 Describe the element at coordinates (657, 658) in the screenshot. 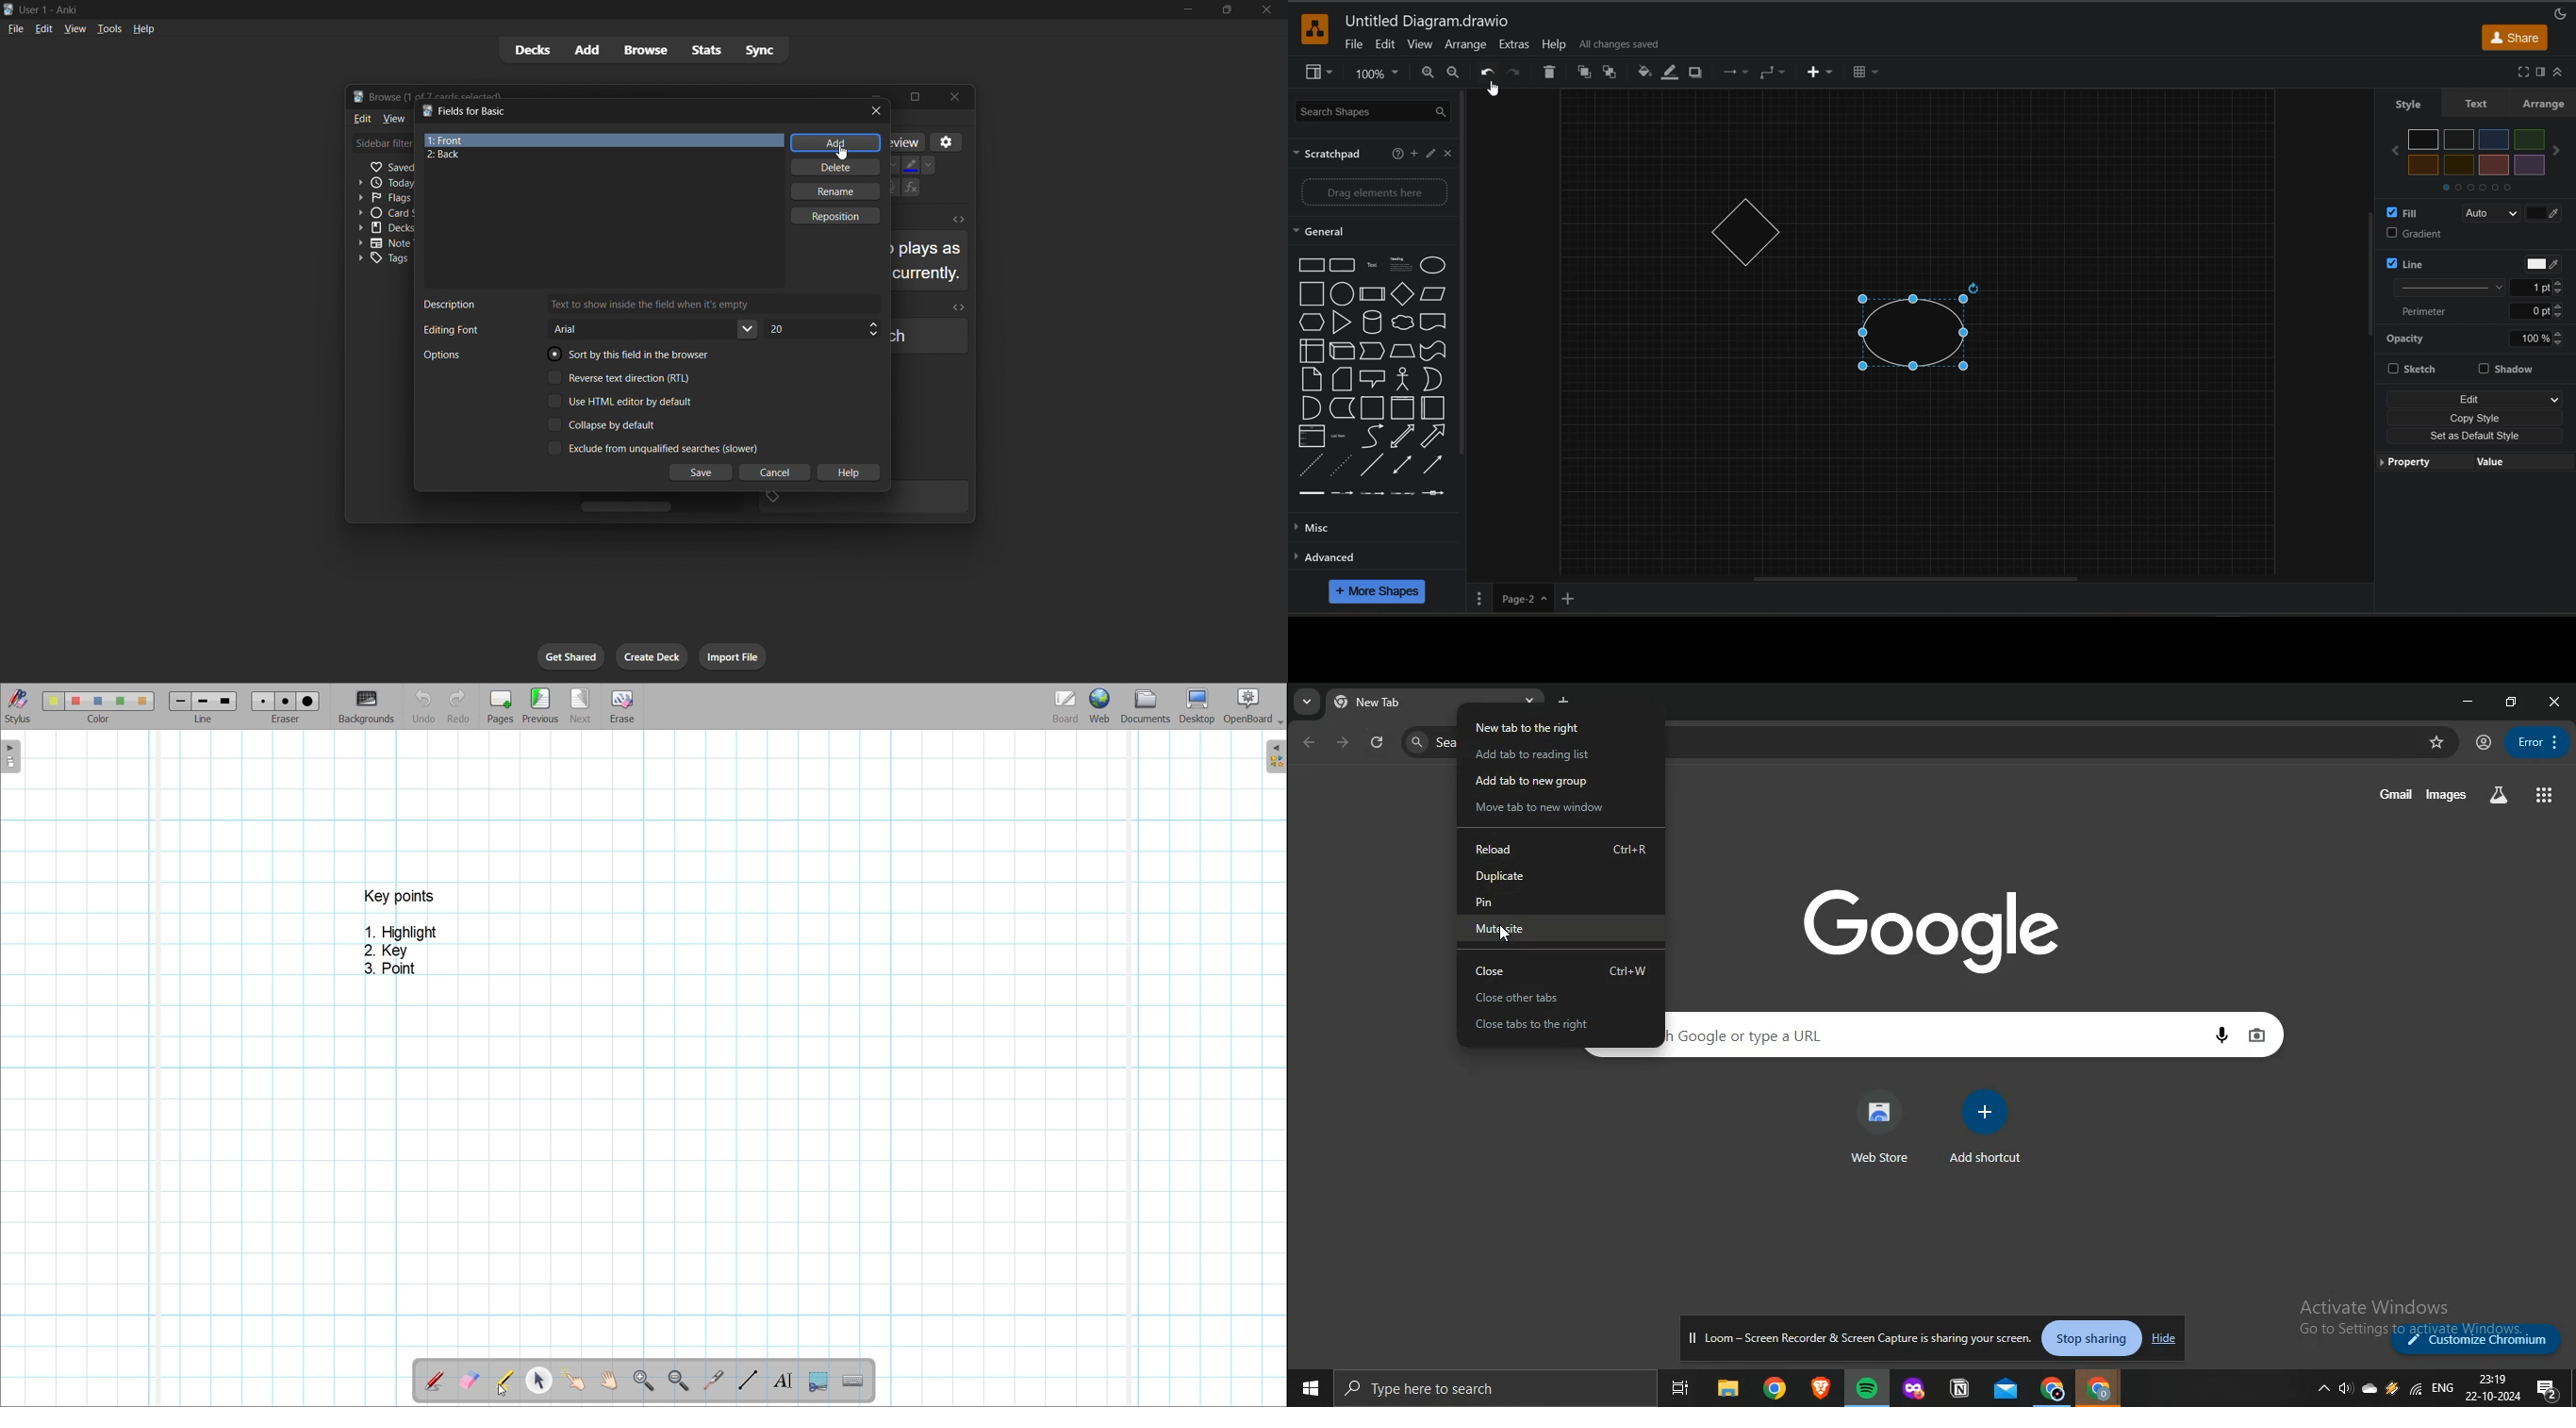

I see `create deck` at that location.